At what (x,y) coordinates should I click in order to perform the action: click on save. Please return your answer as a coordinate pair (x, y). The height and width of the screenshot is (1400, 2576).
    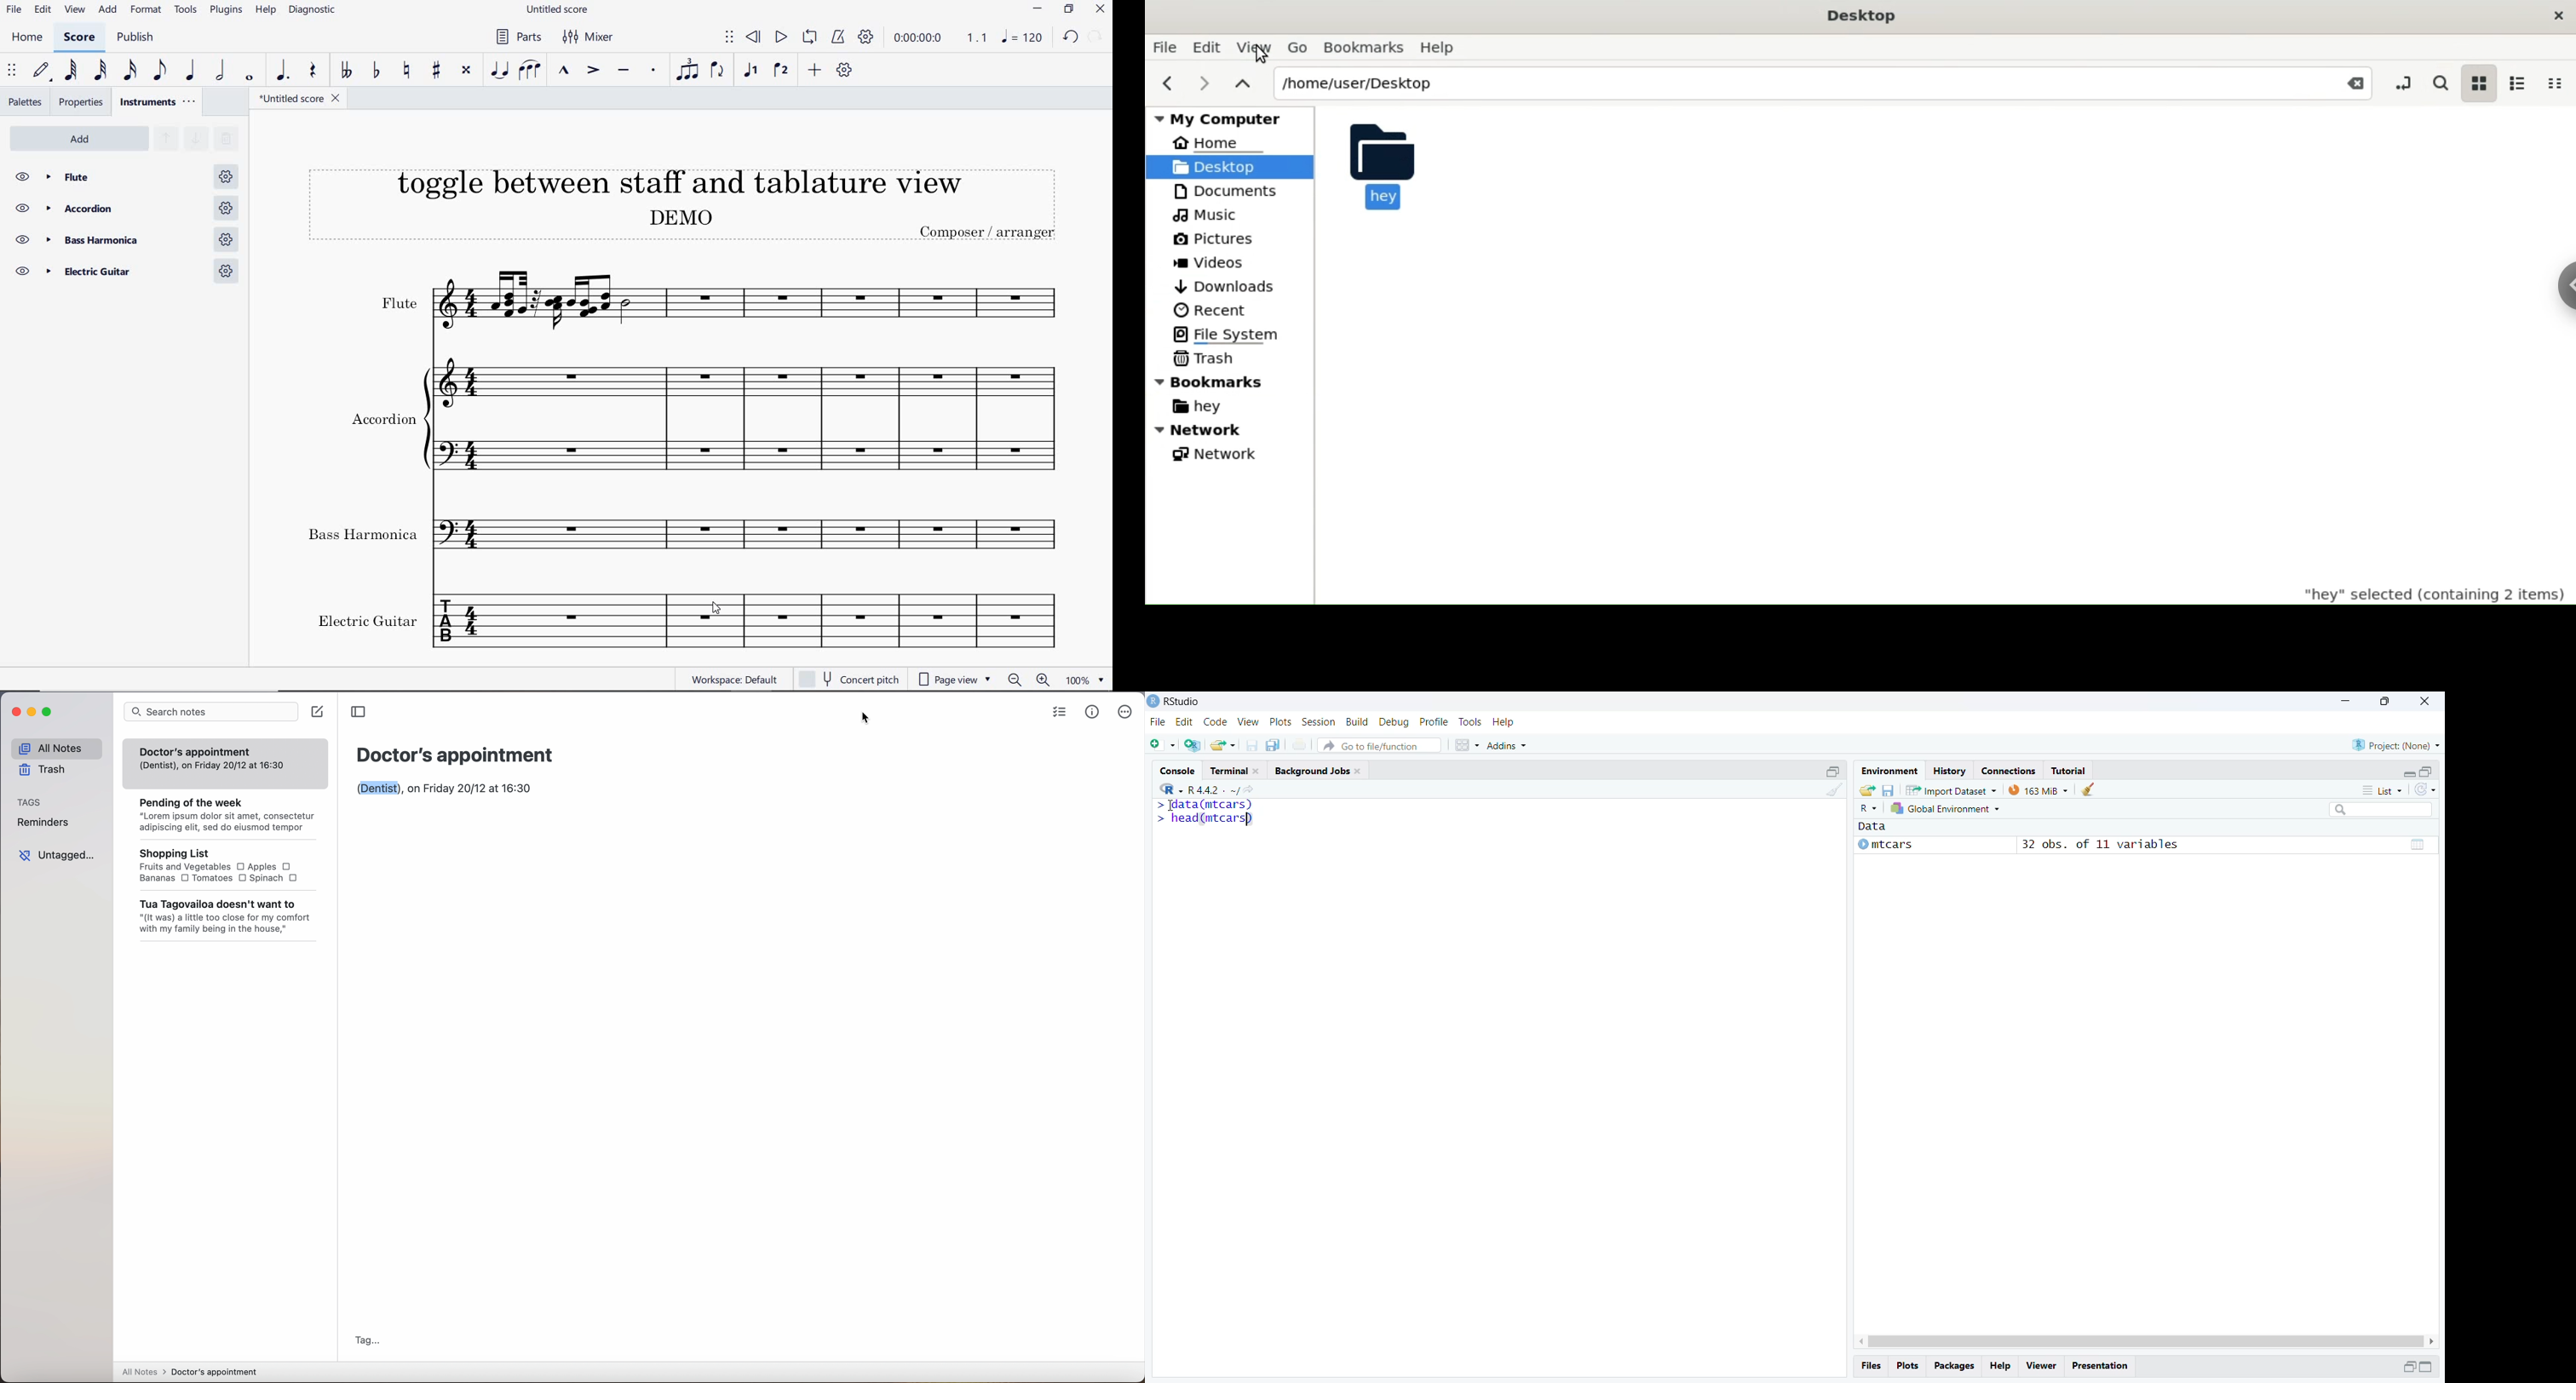
    Looking at the image, I should click on (1251, 745).